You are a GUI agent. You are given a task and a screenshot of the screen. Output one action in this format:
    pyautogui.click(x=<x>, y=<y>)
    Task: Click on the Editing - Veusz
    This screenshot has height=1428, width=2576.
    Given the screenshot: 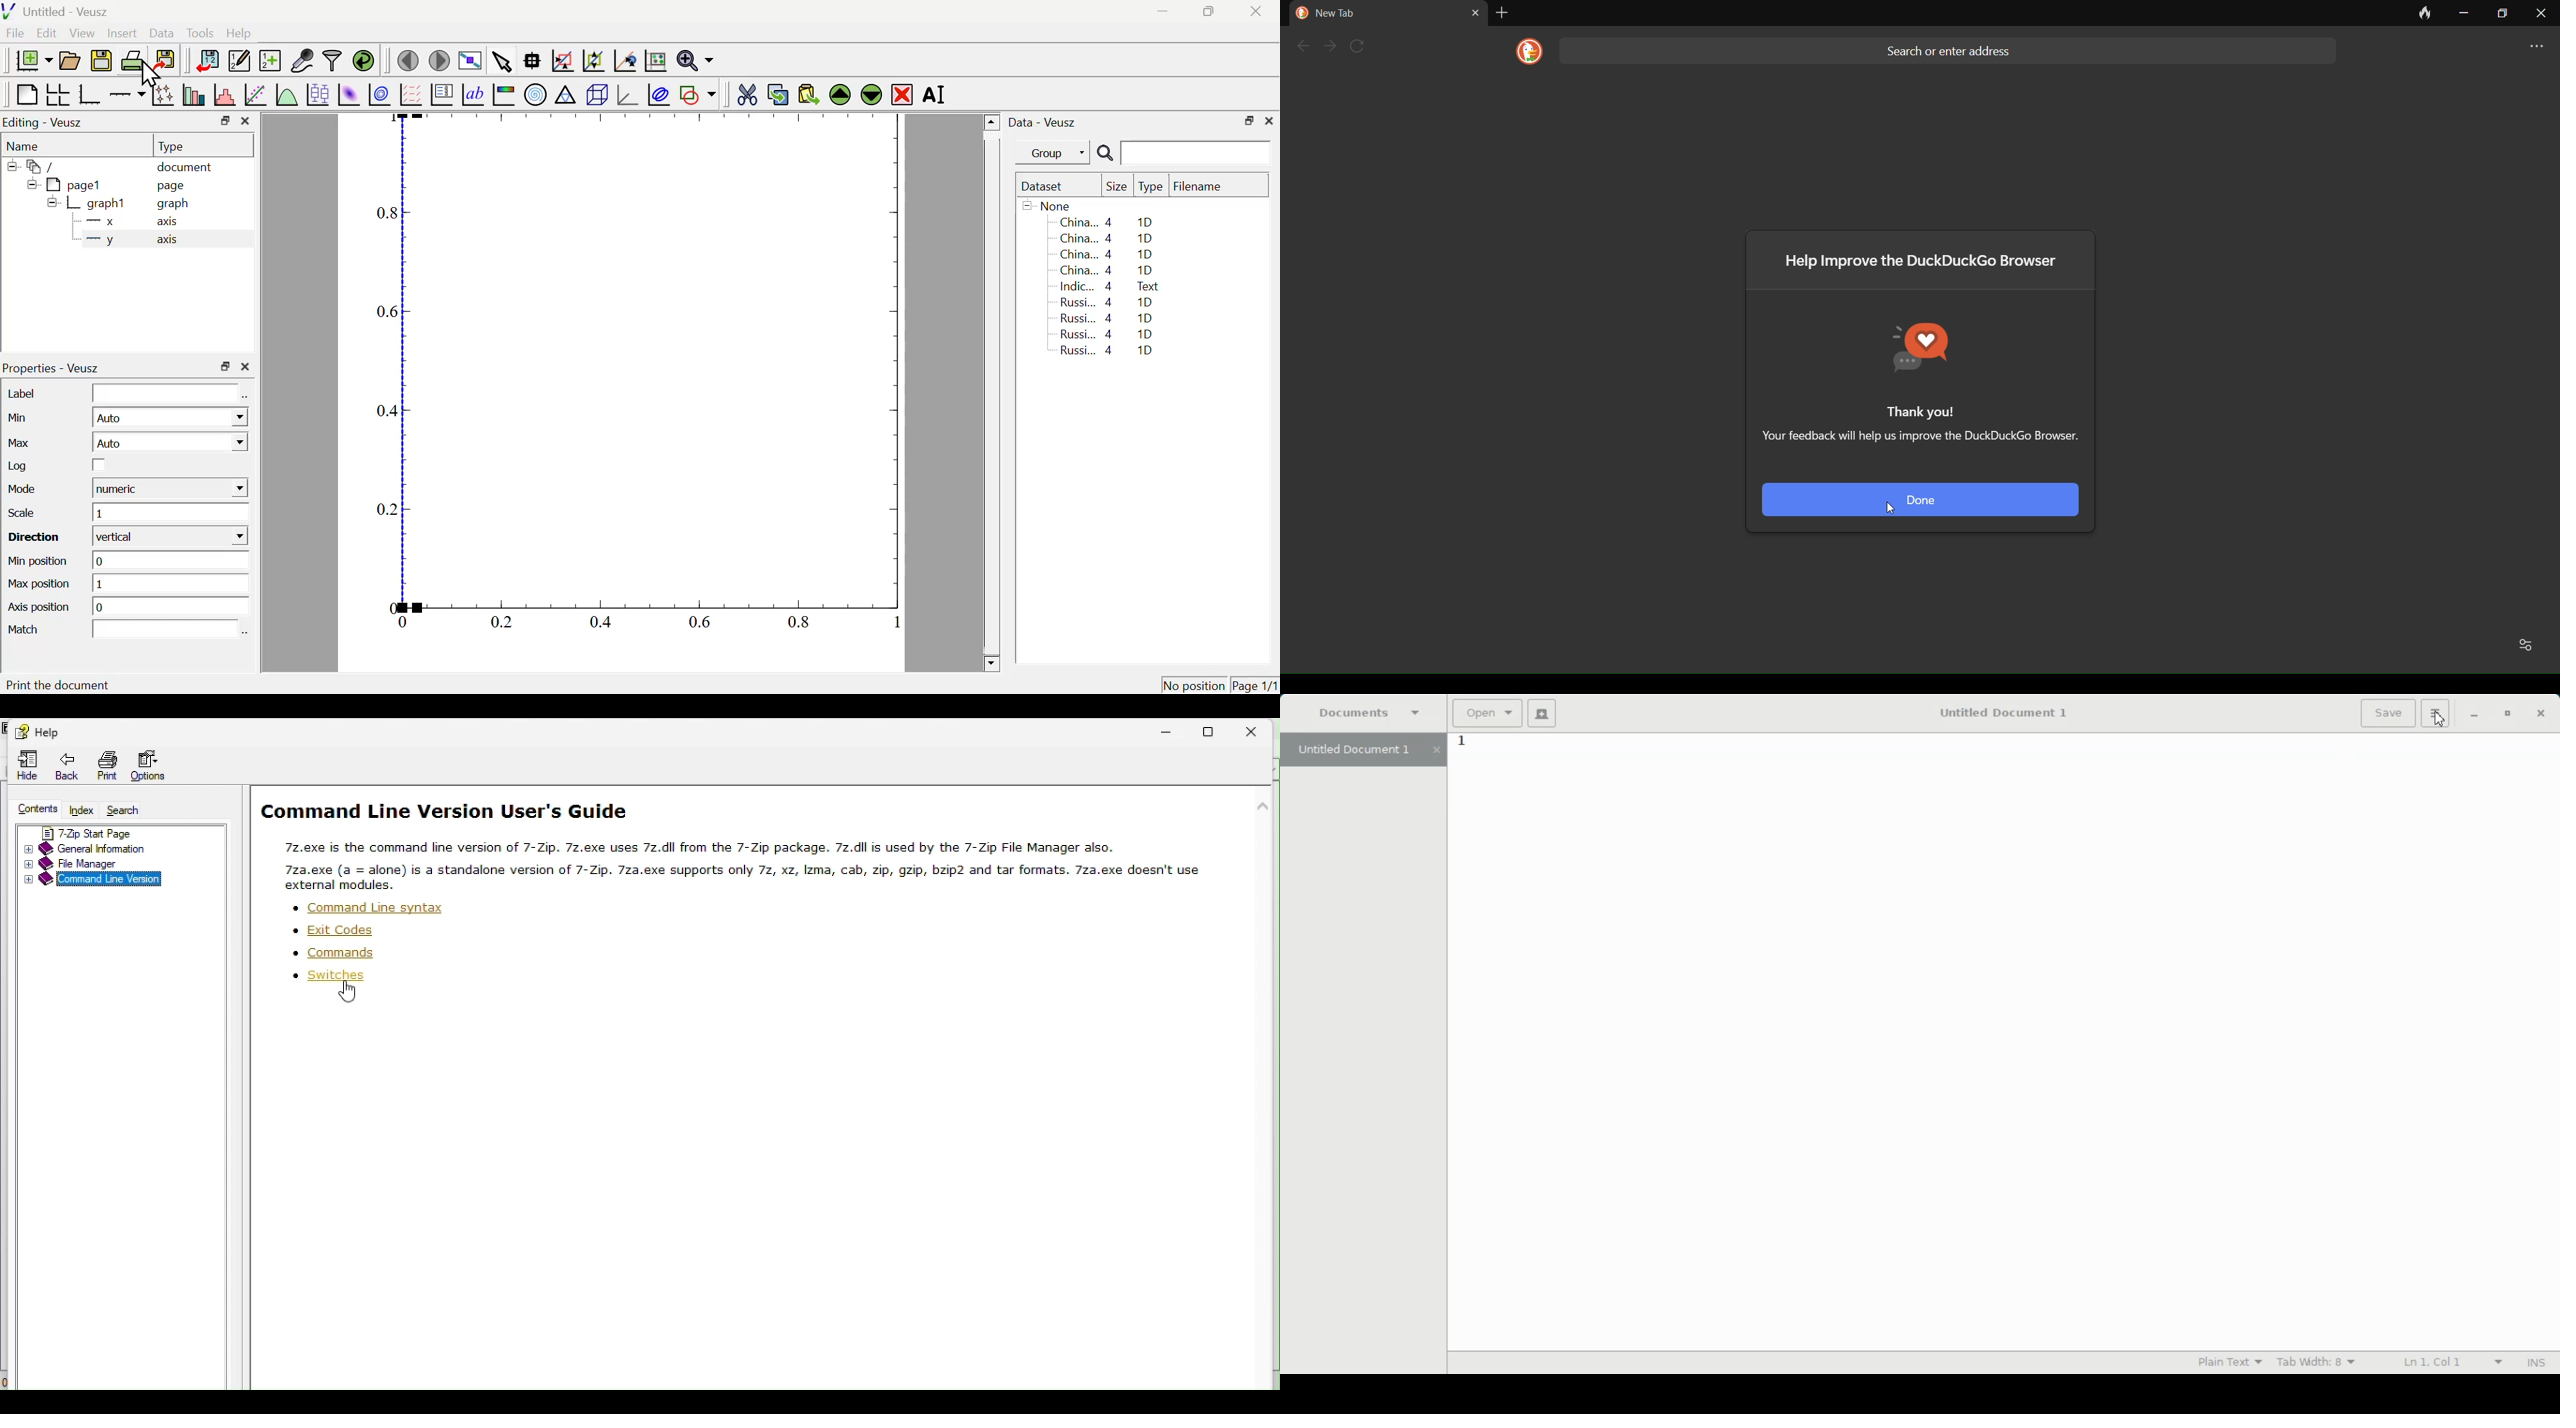 What is the action you would take?
    pyautogui.click(x=45, y=123)
    